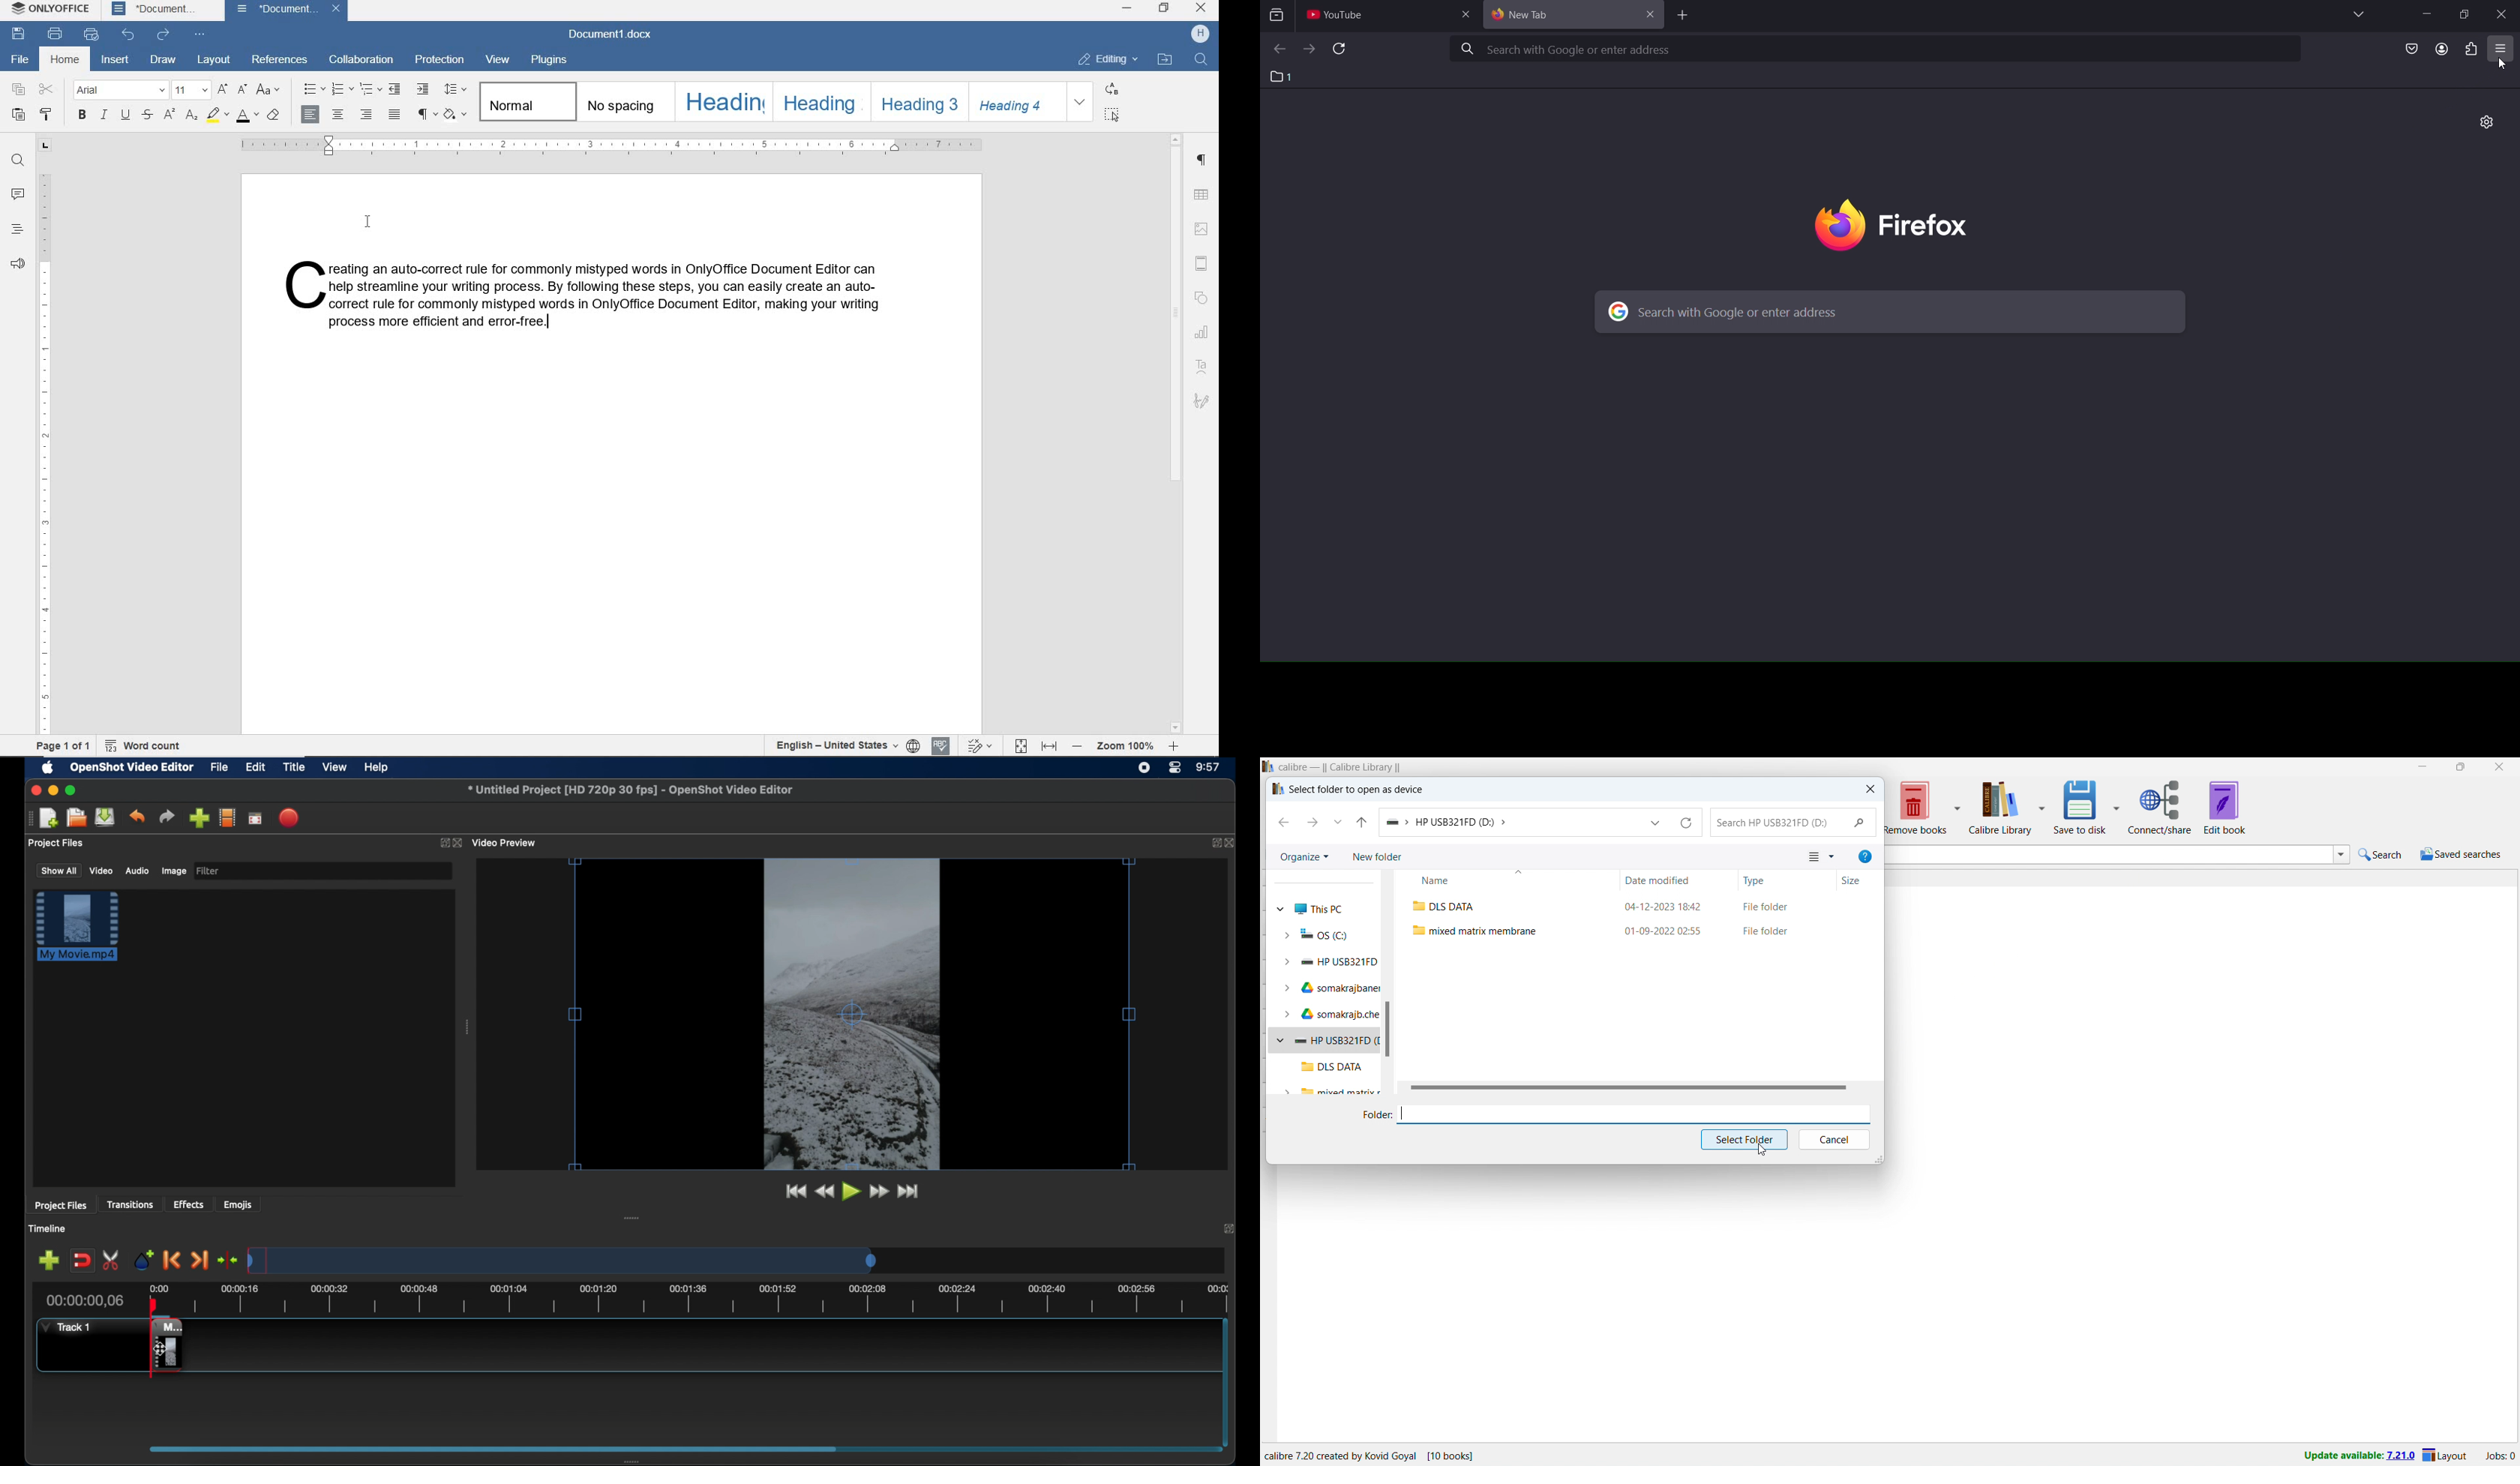 This screenshot has width=2520, height=1484. Describe the element at coordinates (1924, 225) in the screenshot. I see `image` at that location.